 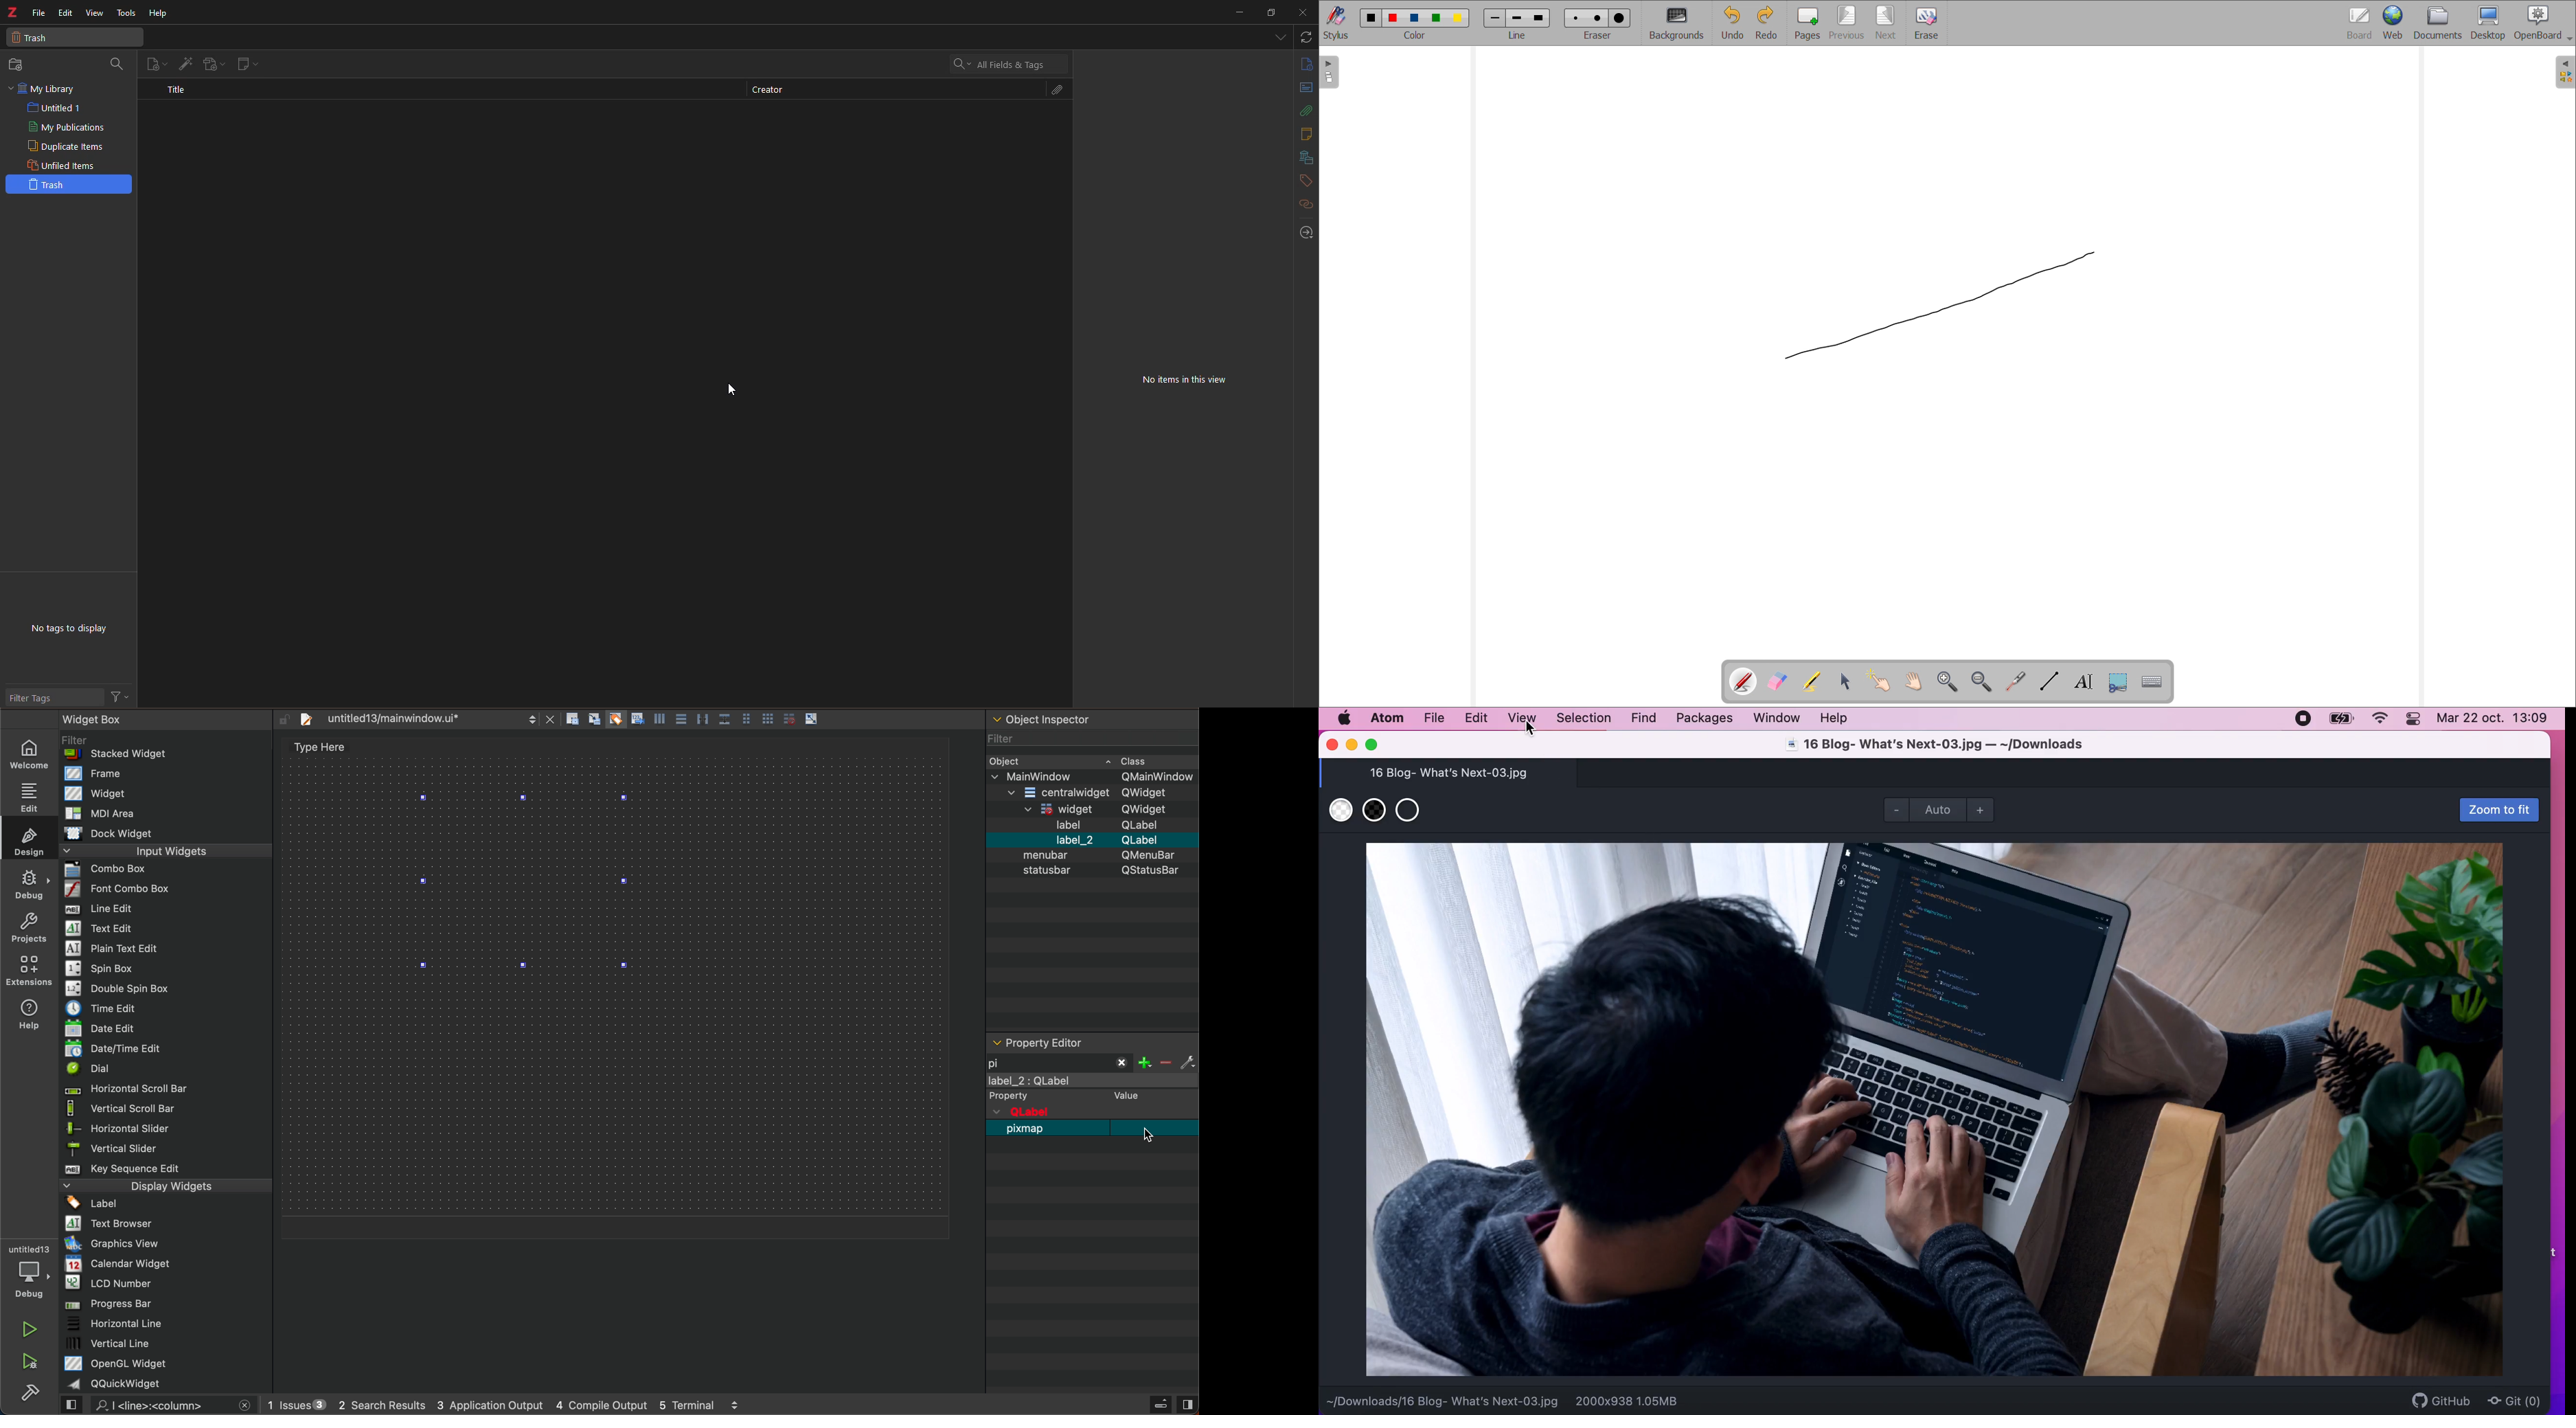 What do you see at coordinates (1417, 18) in the screenshot?
I see `color` at bounding box center [1417, 18].